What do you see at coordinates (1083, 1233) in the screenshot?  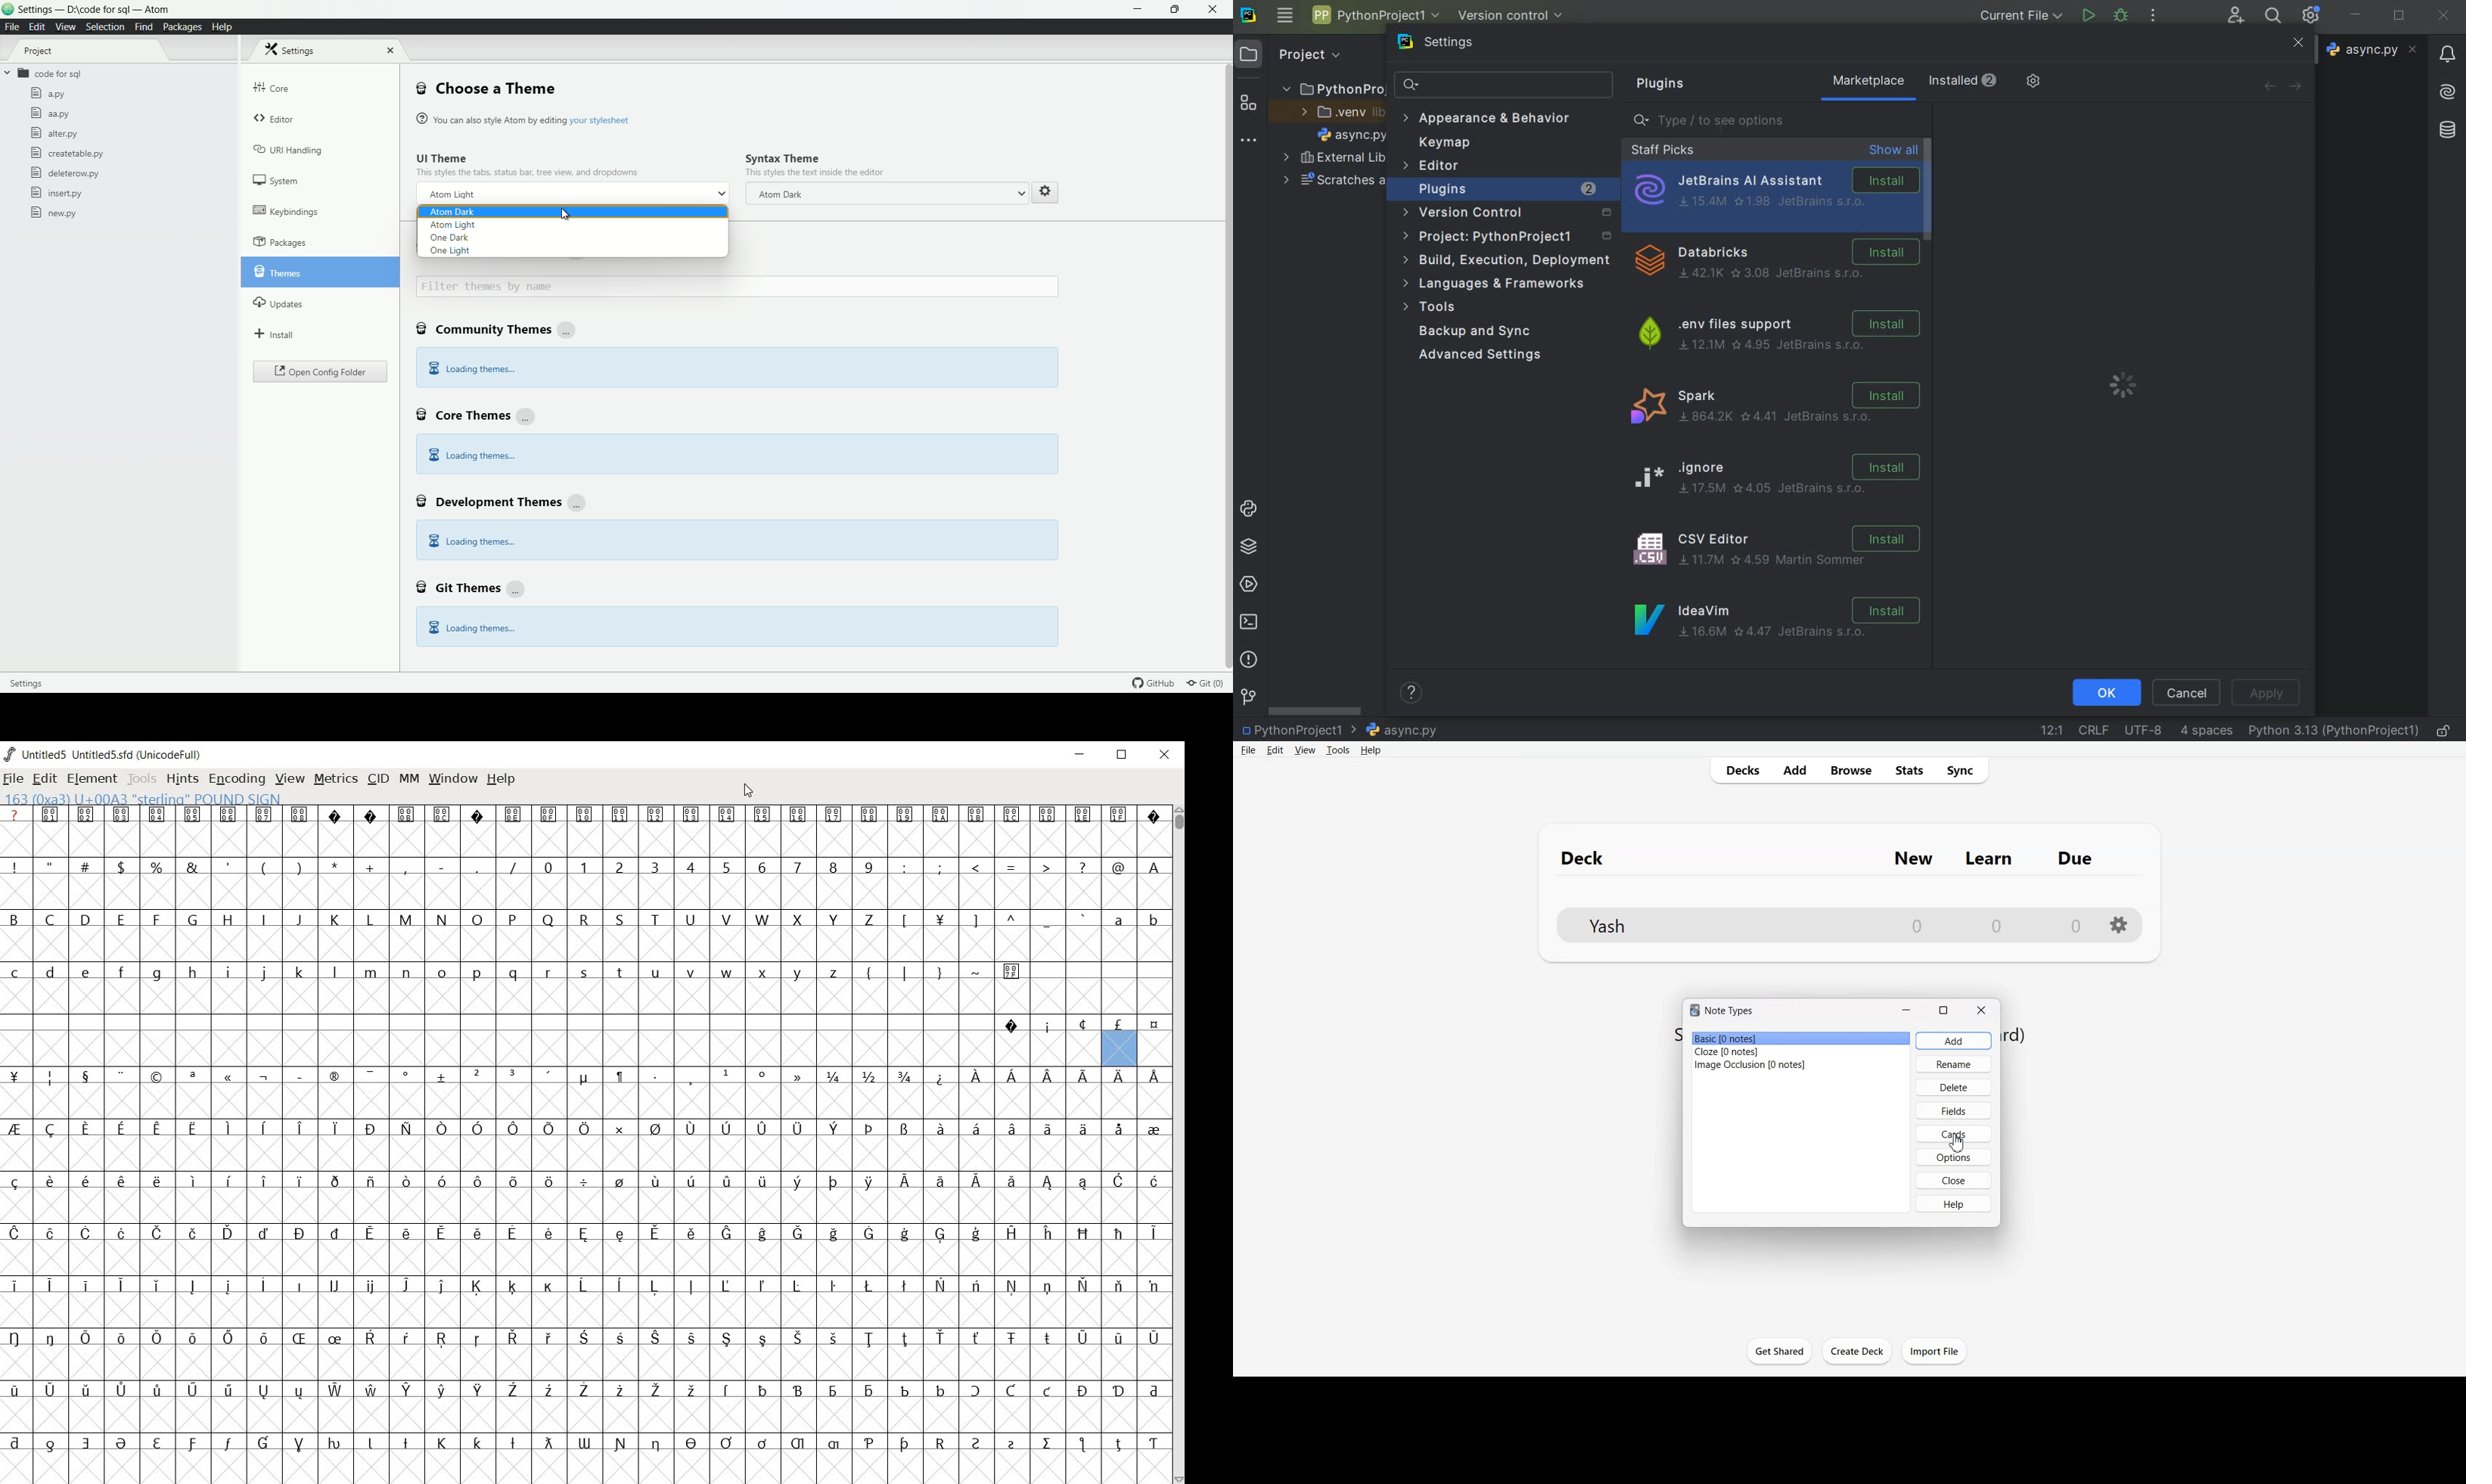 I see `Symbol` at bounding box center [1083, 1233].